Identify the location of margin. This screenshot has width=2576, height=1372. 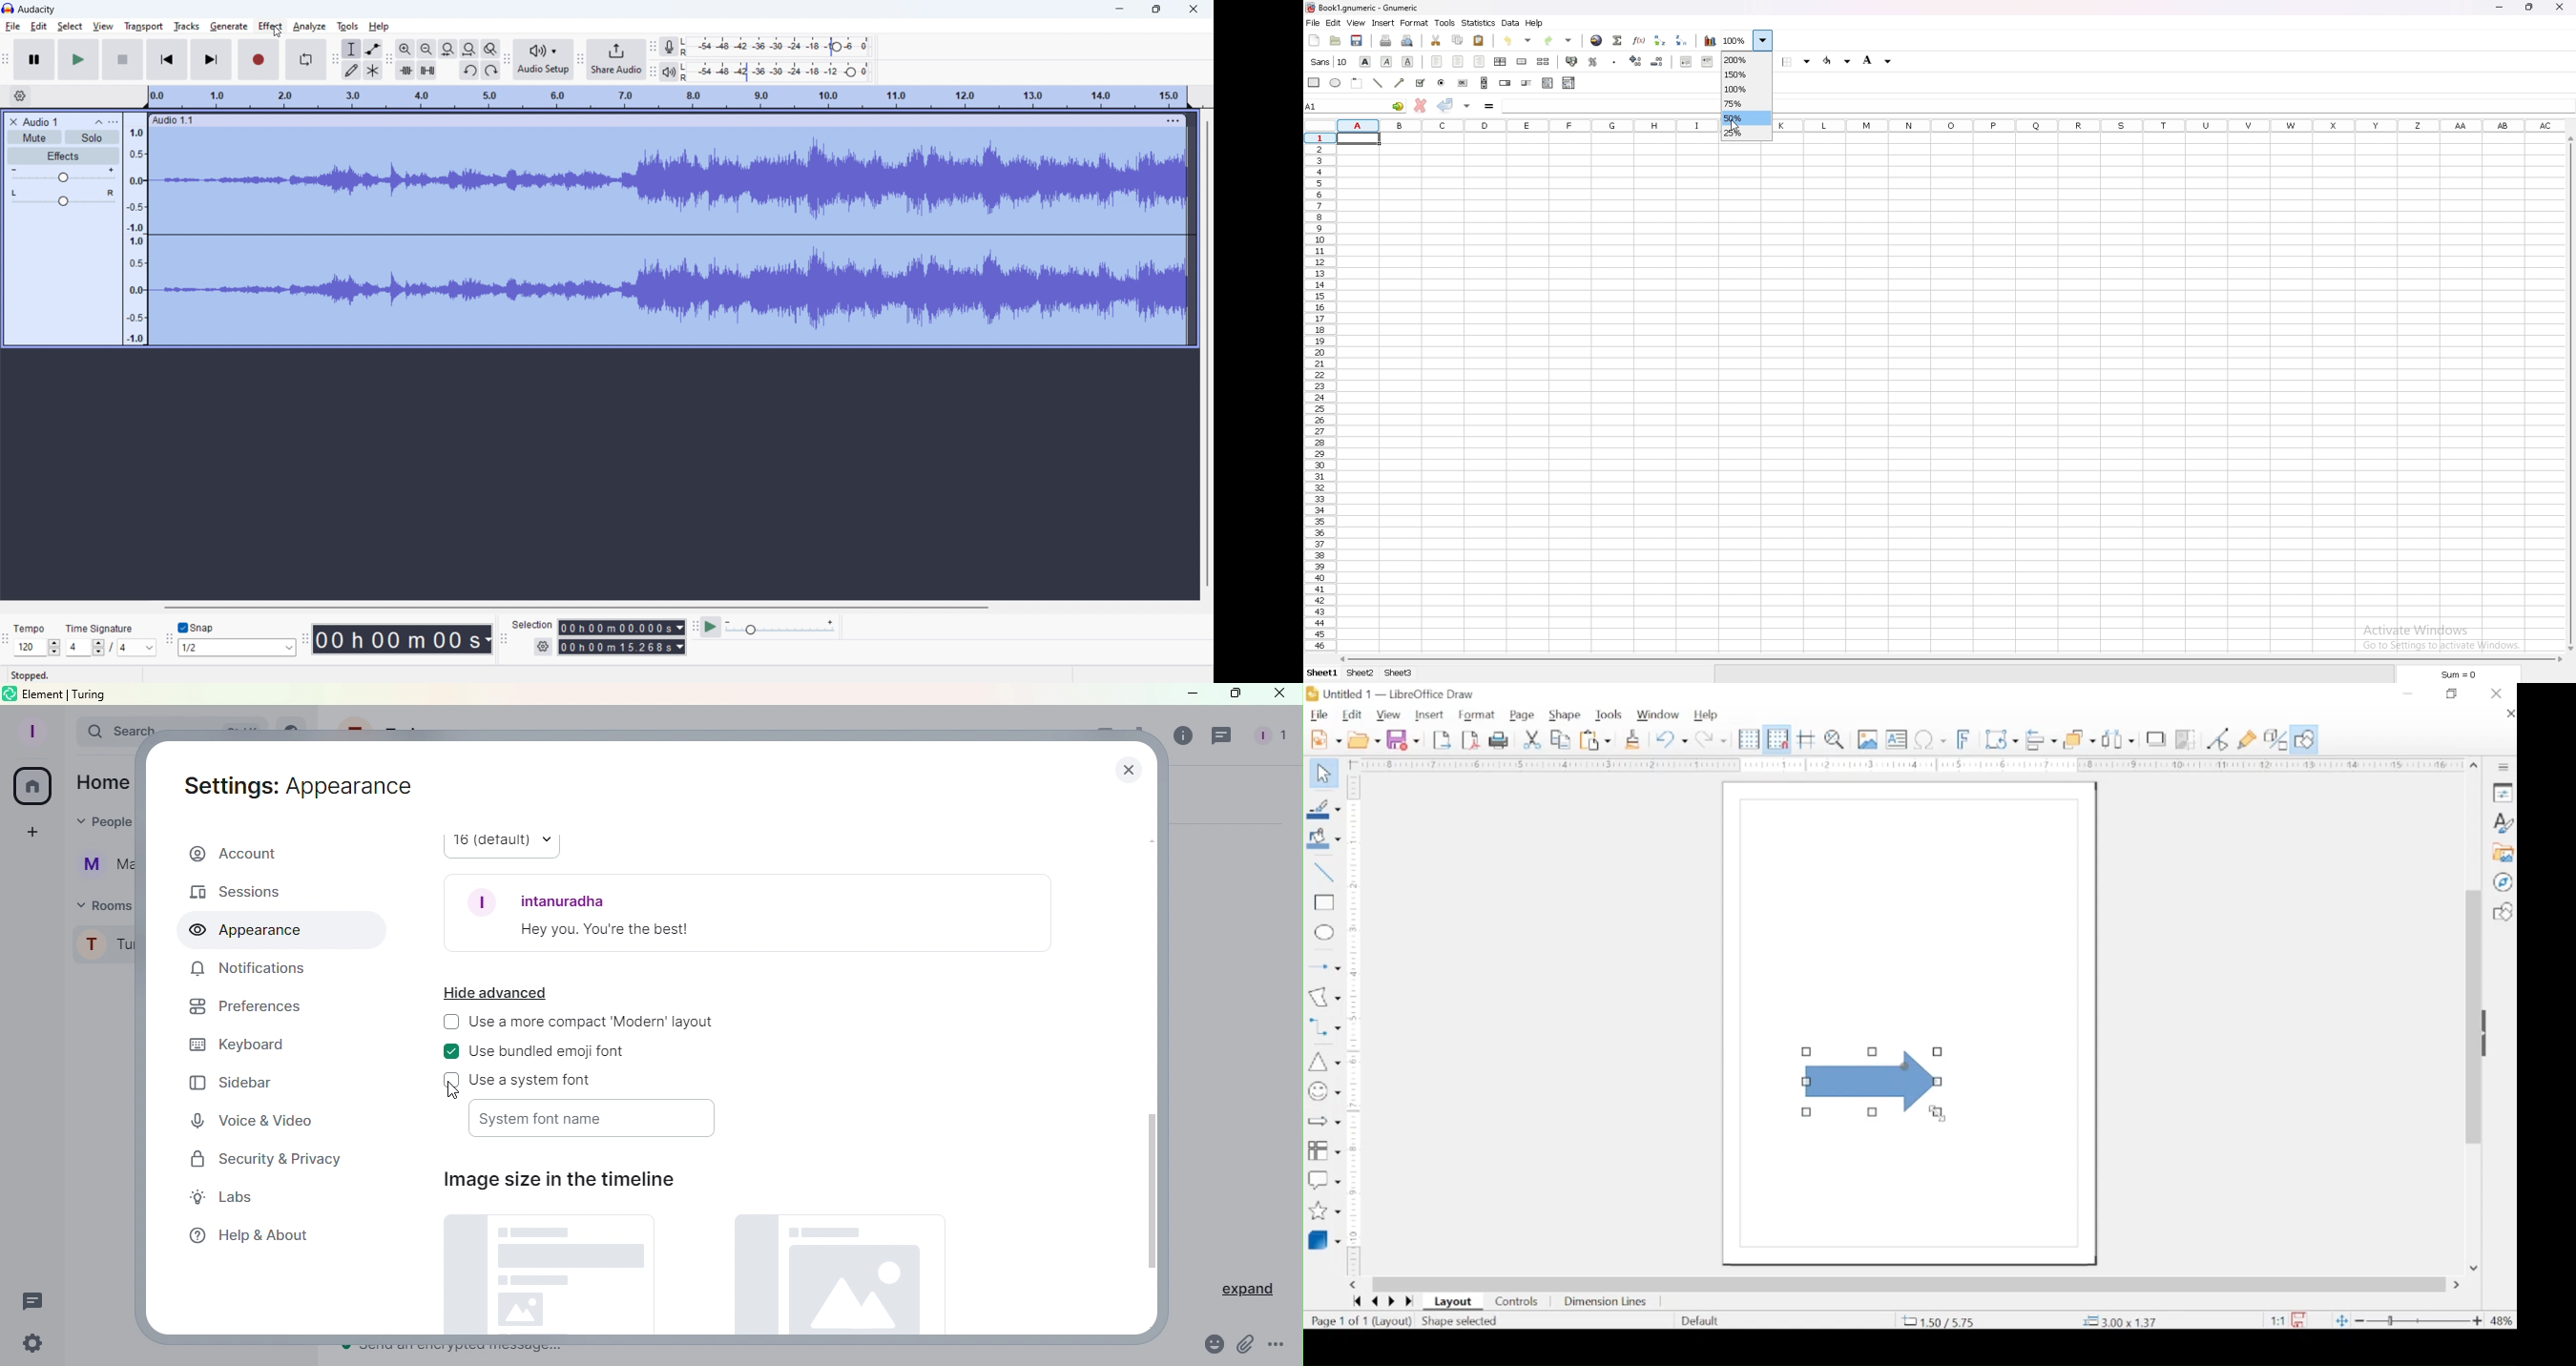
(1904, 765).